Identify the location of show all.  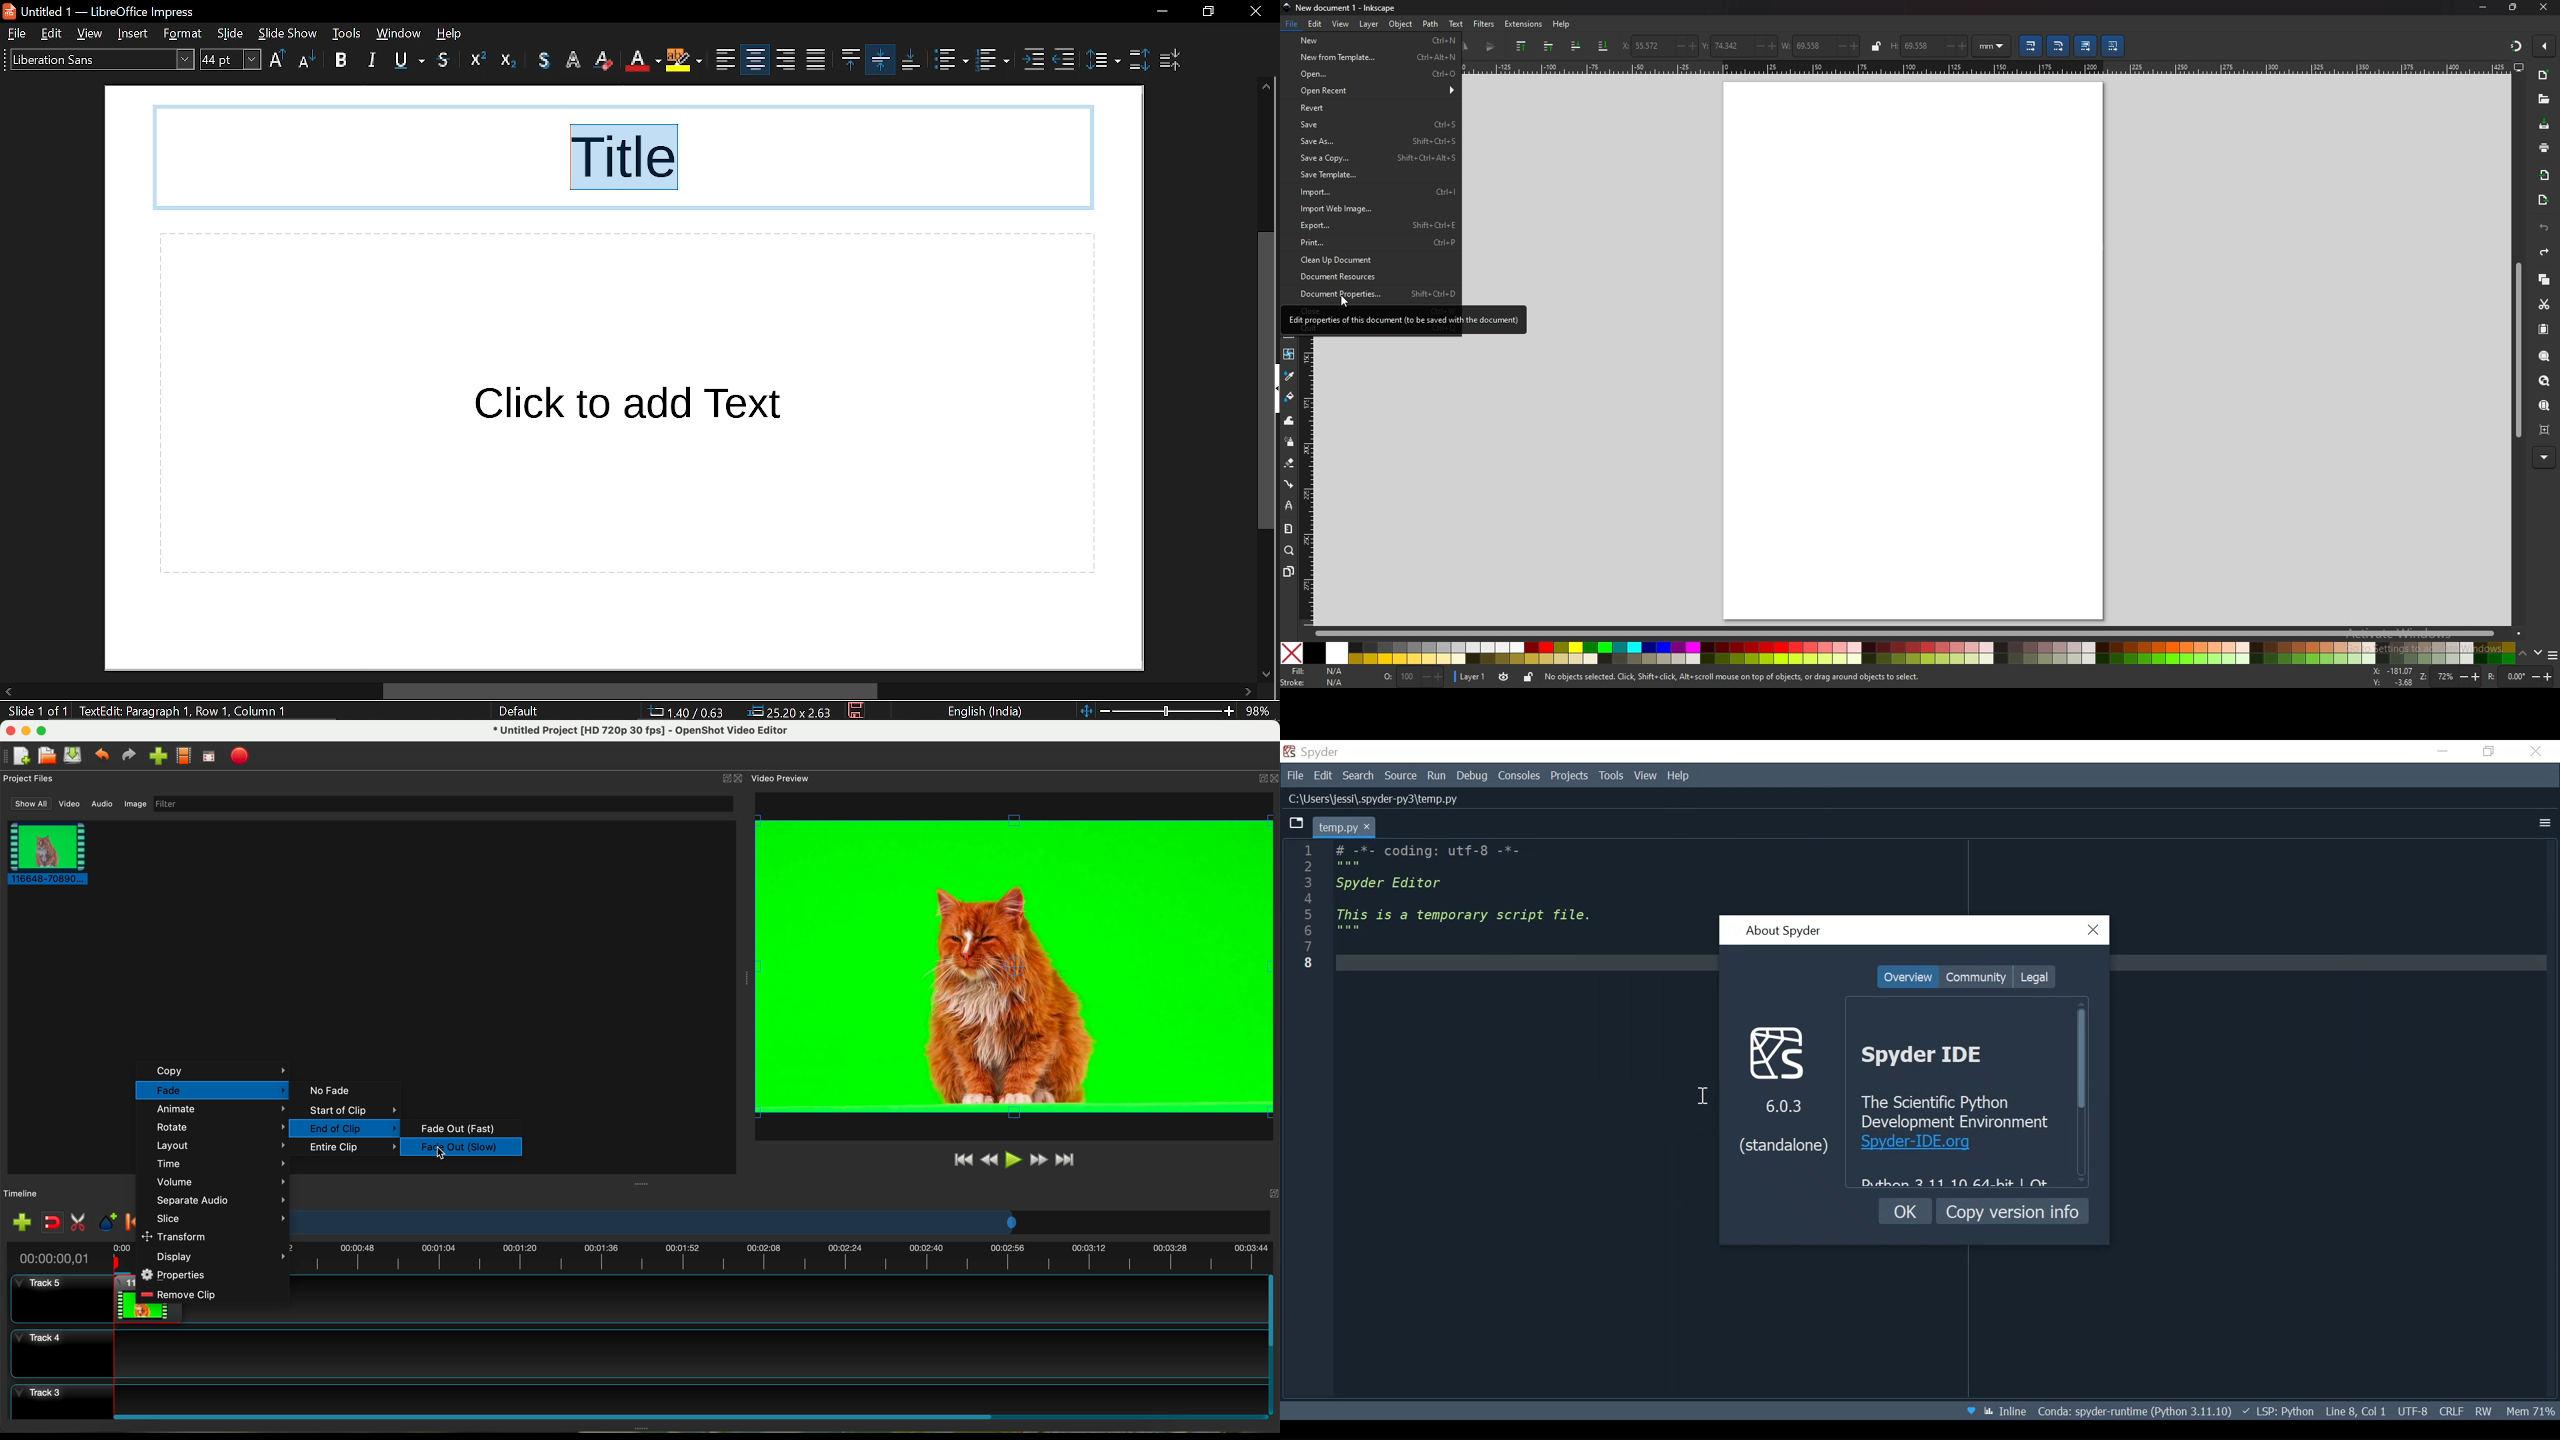
(29, 804).